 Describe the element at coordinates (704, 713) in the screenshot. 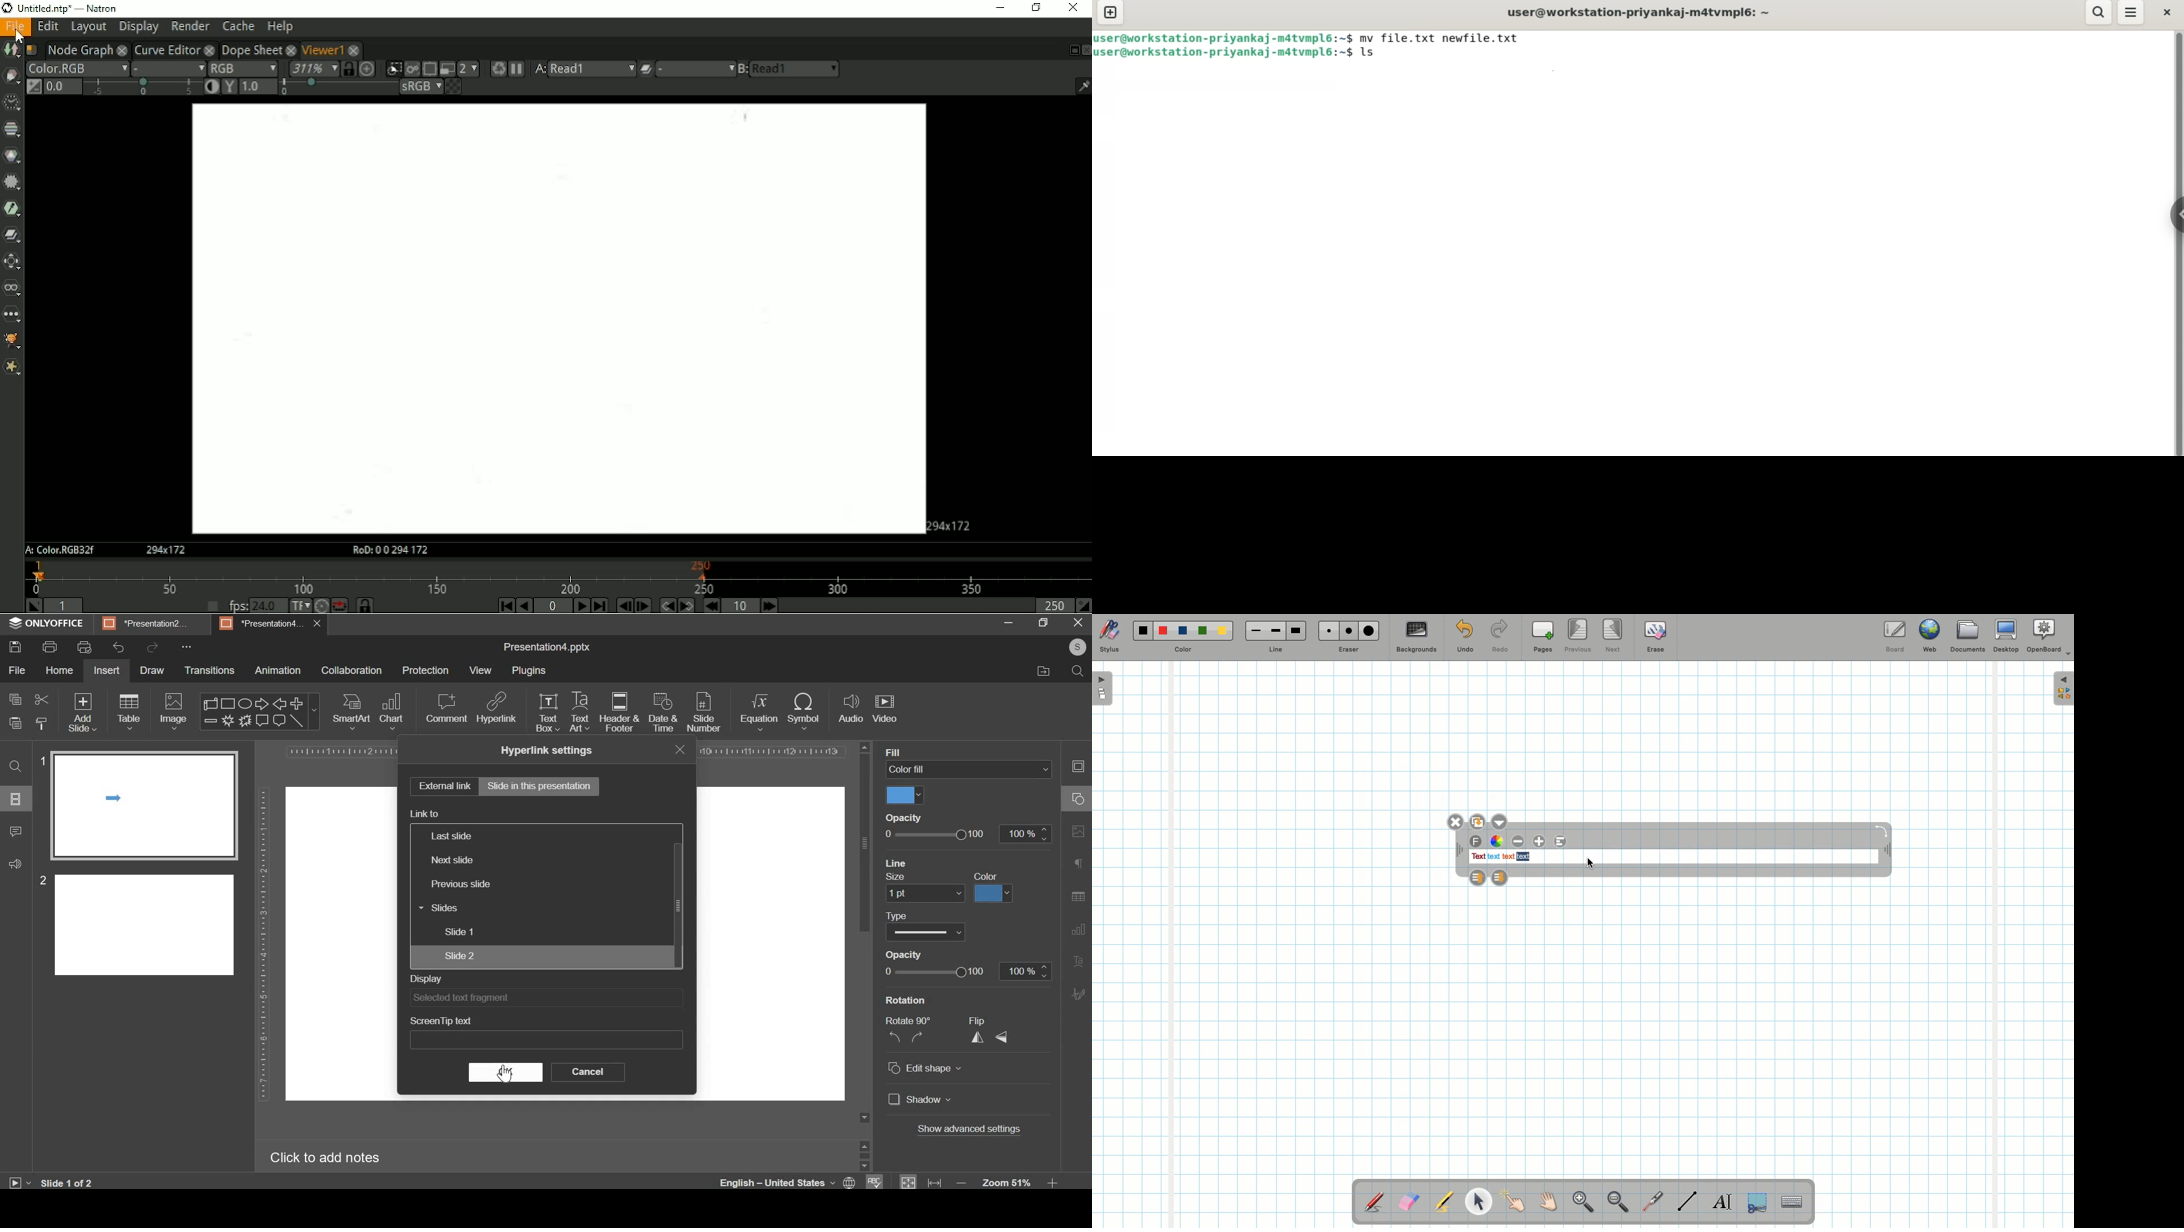

I see `slide number` at that location.